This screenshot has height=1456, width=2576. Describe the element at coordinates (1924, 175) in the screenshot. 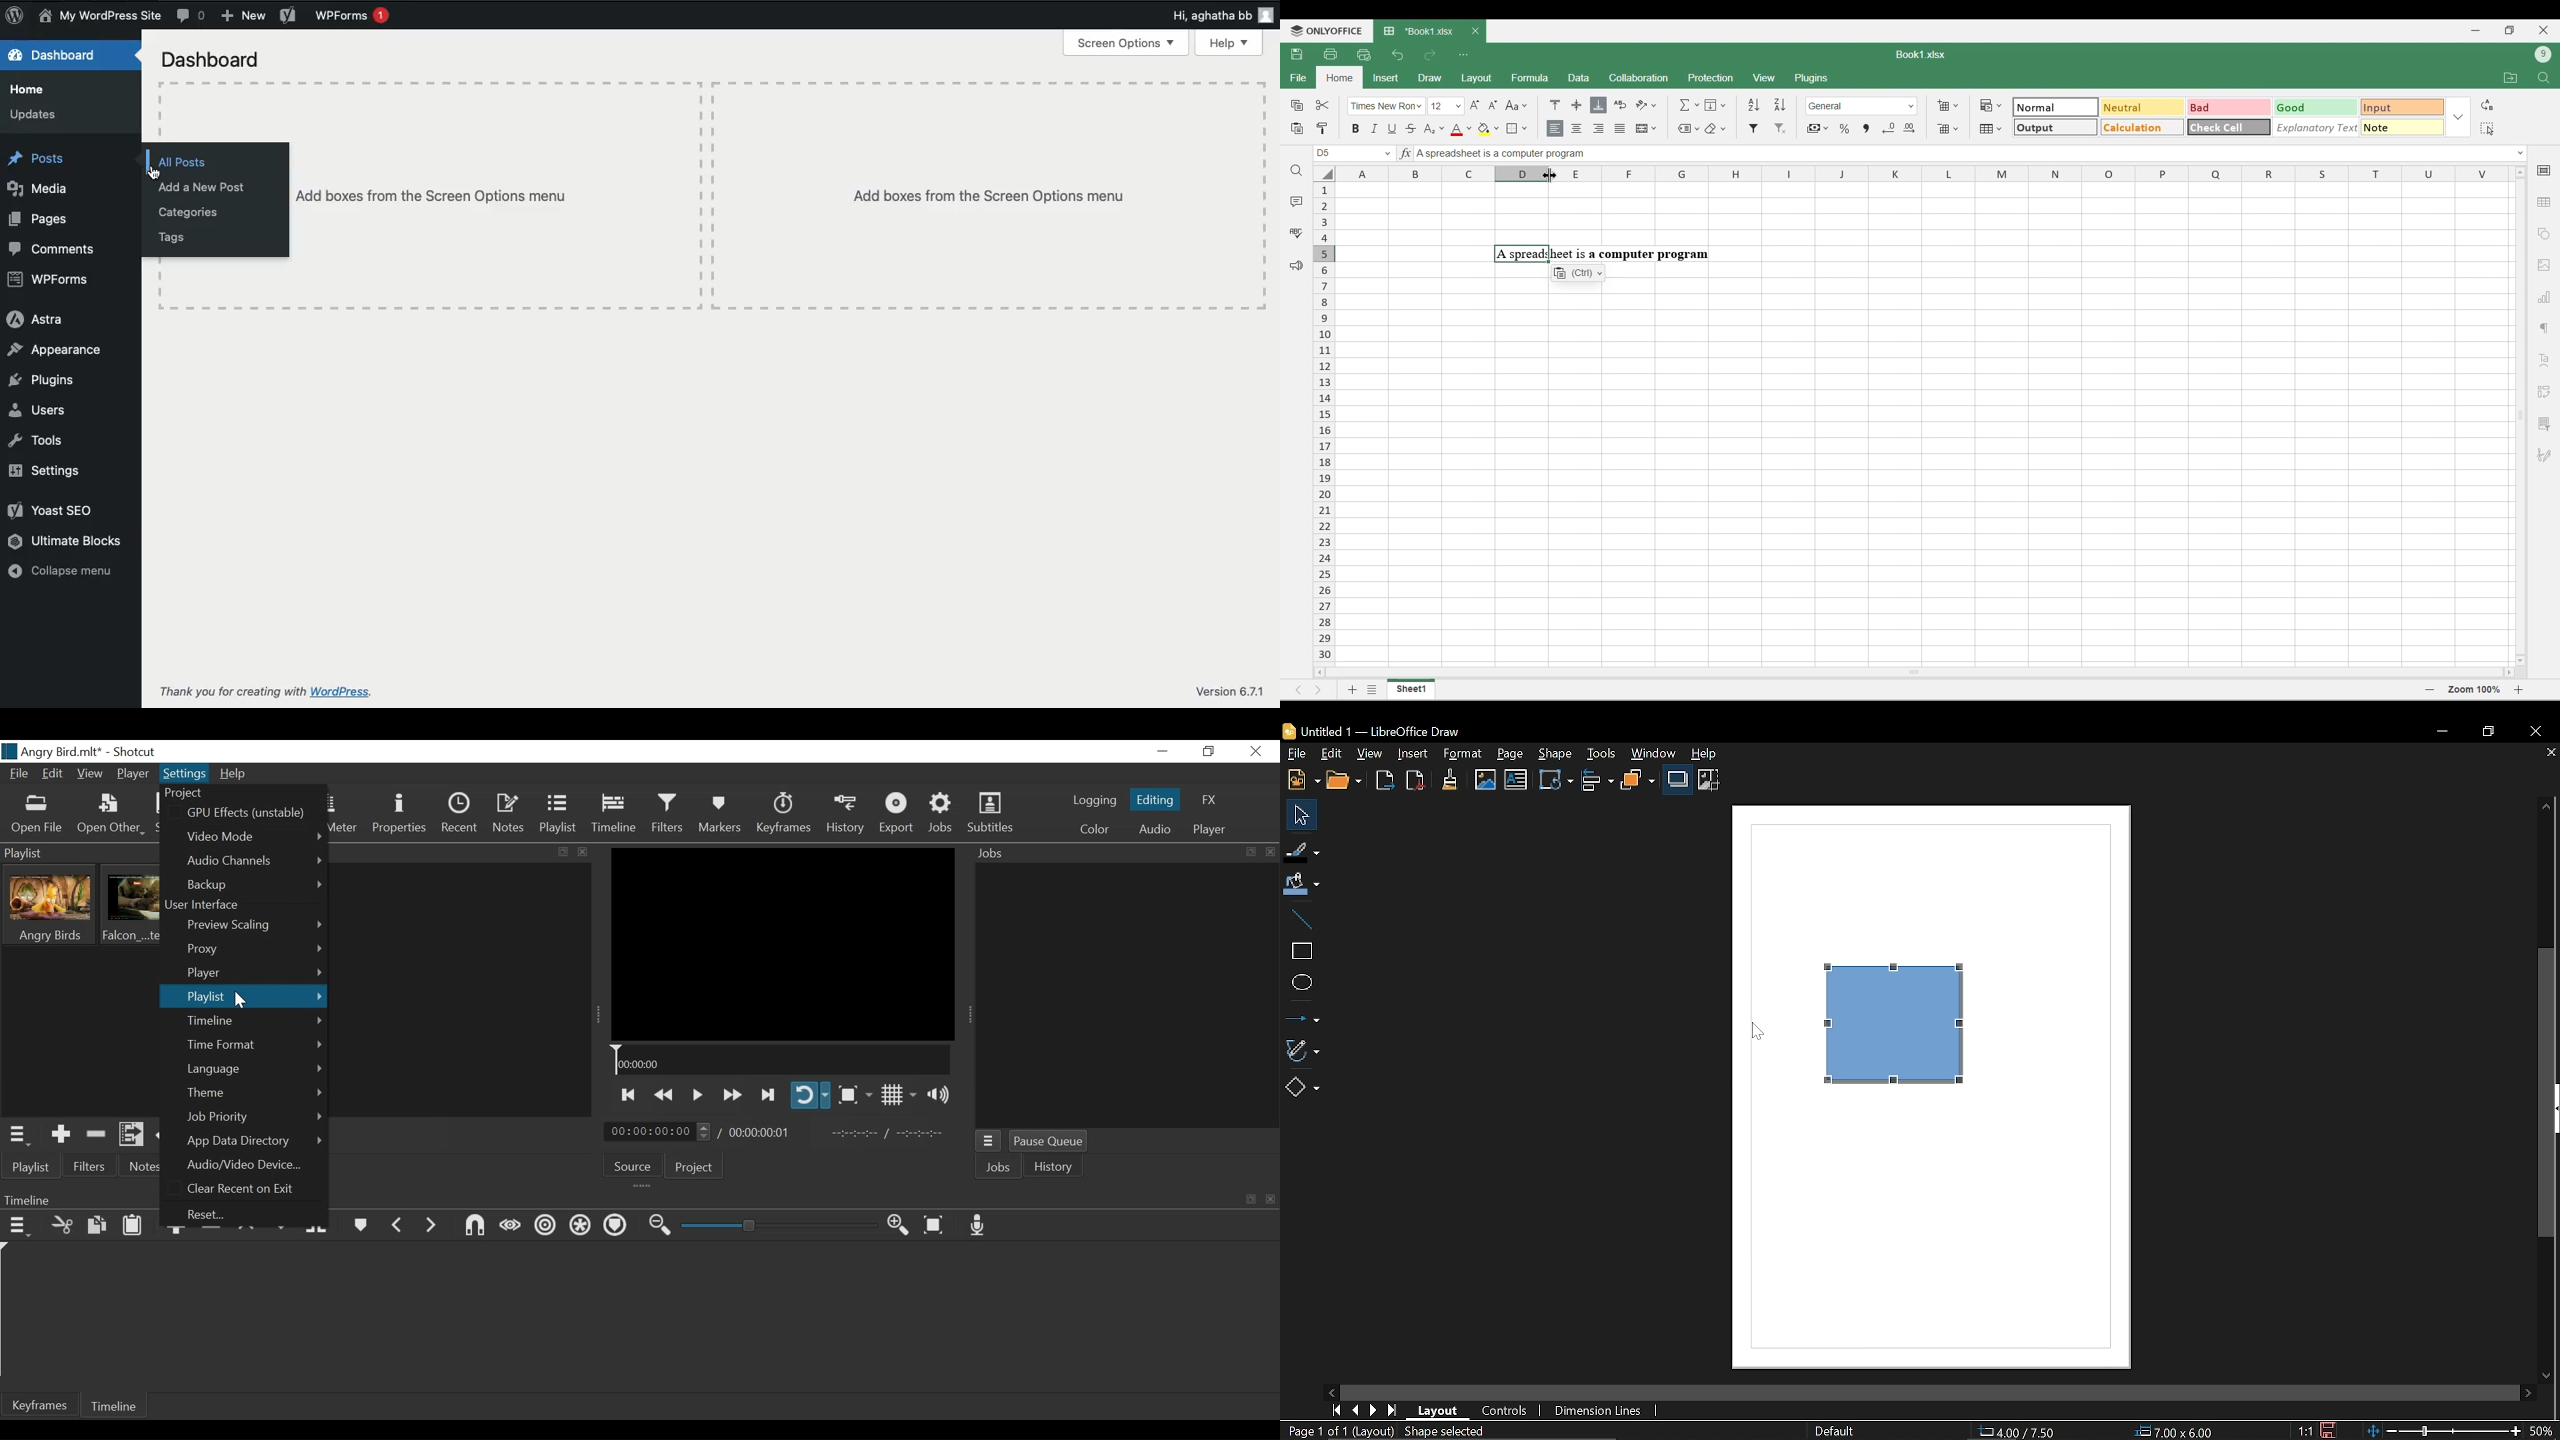

I see `Horizontal marker` at that location.